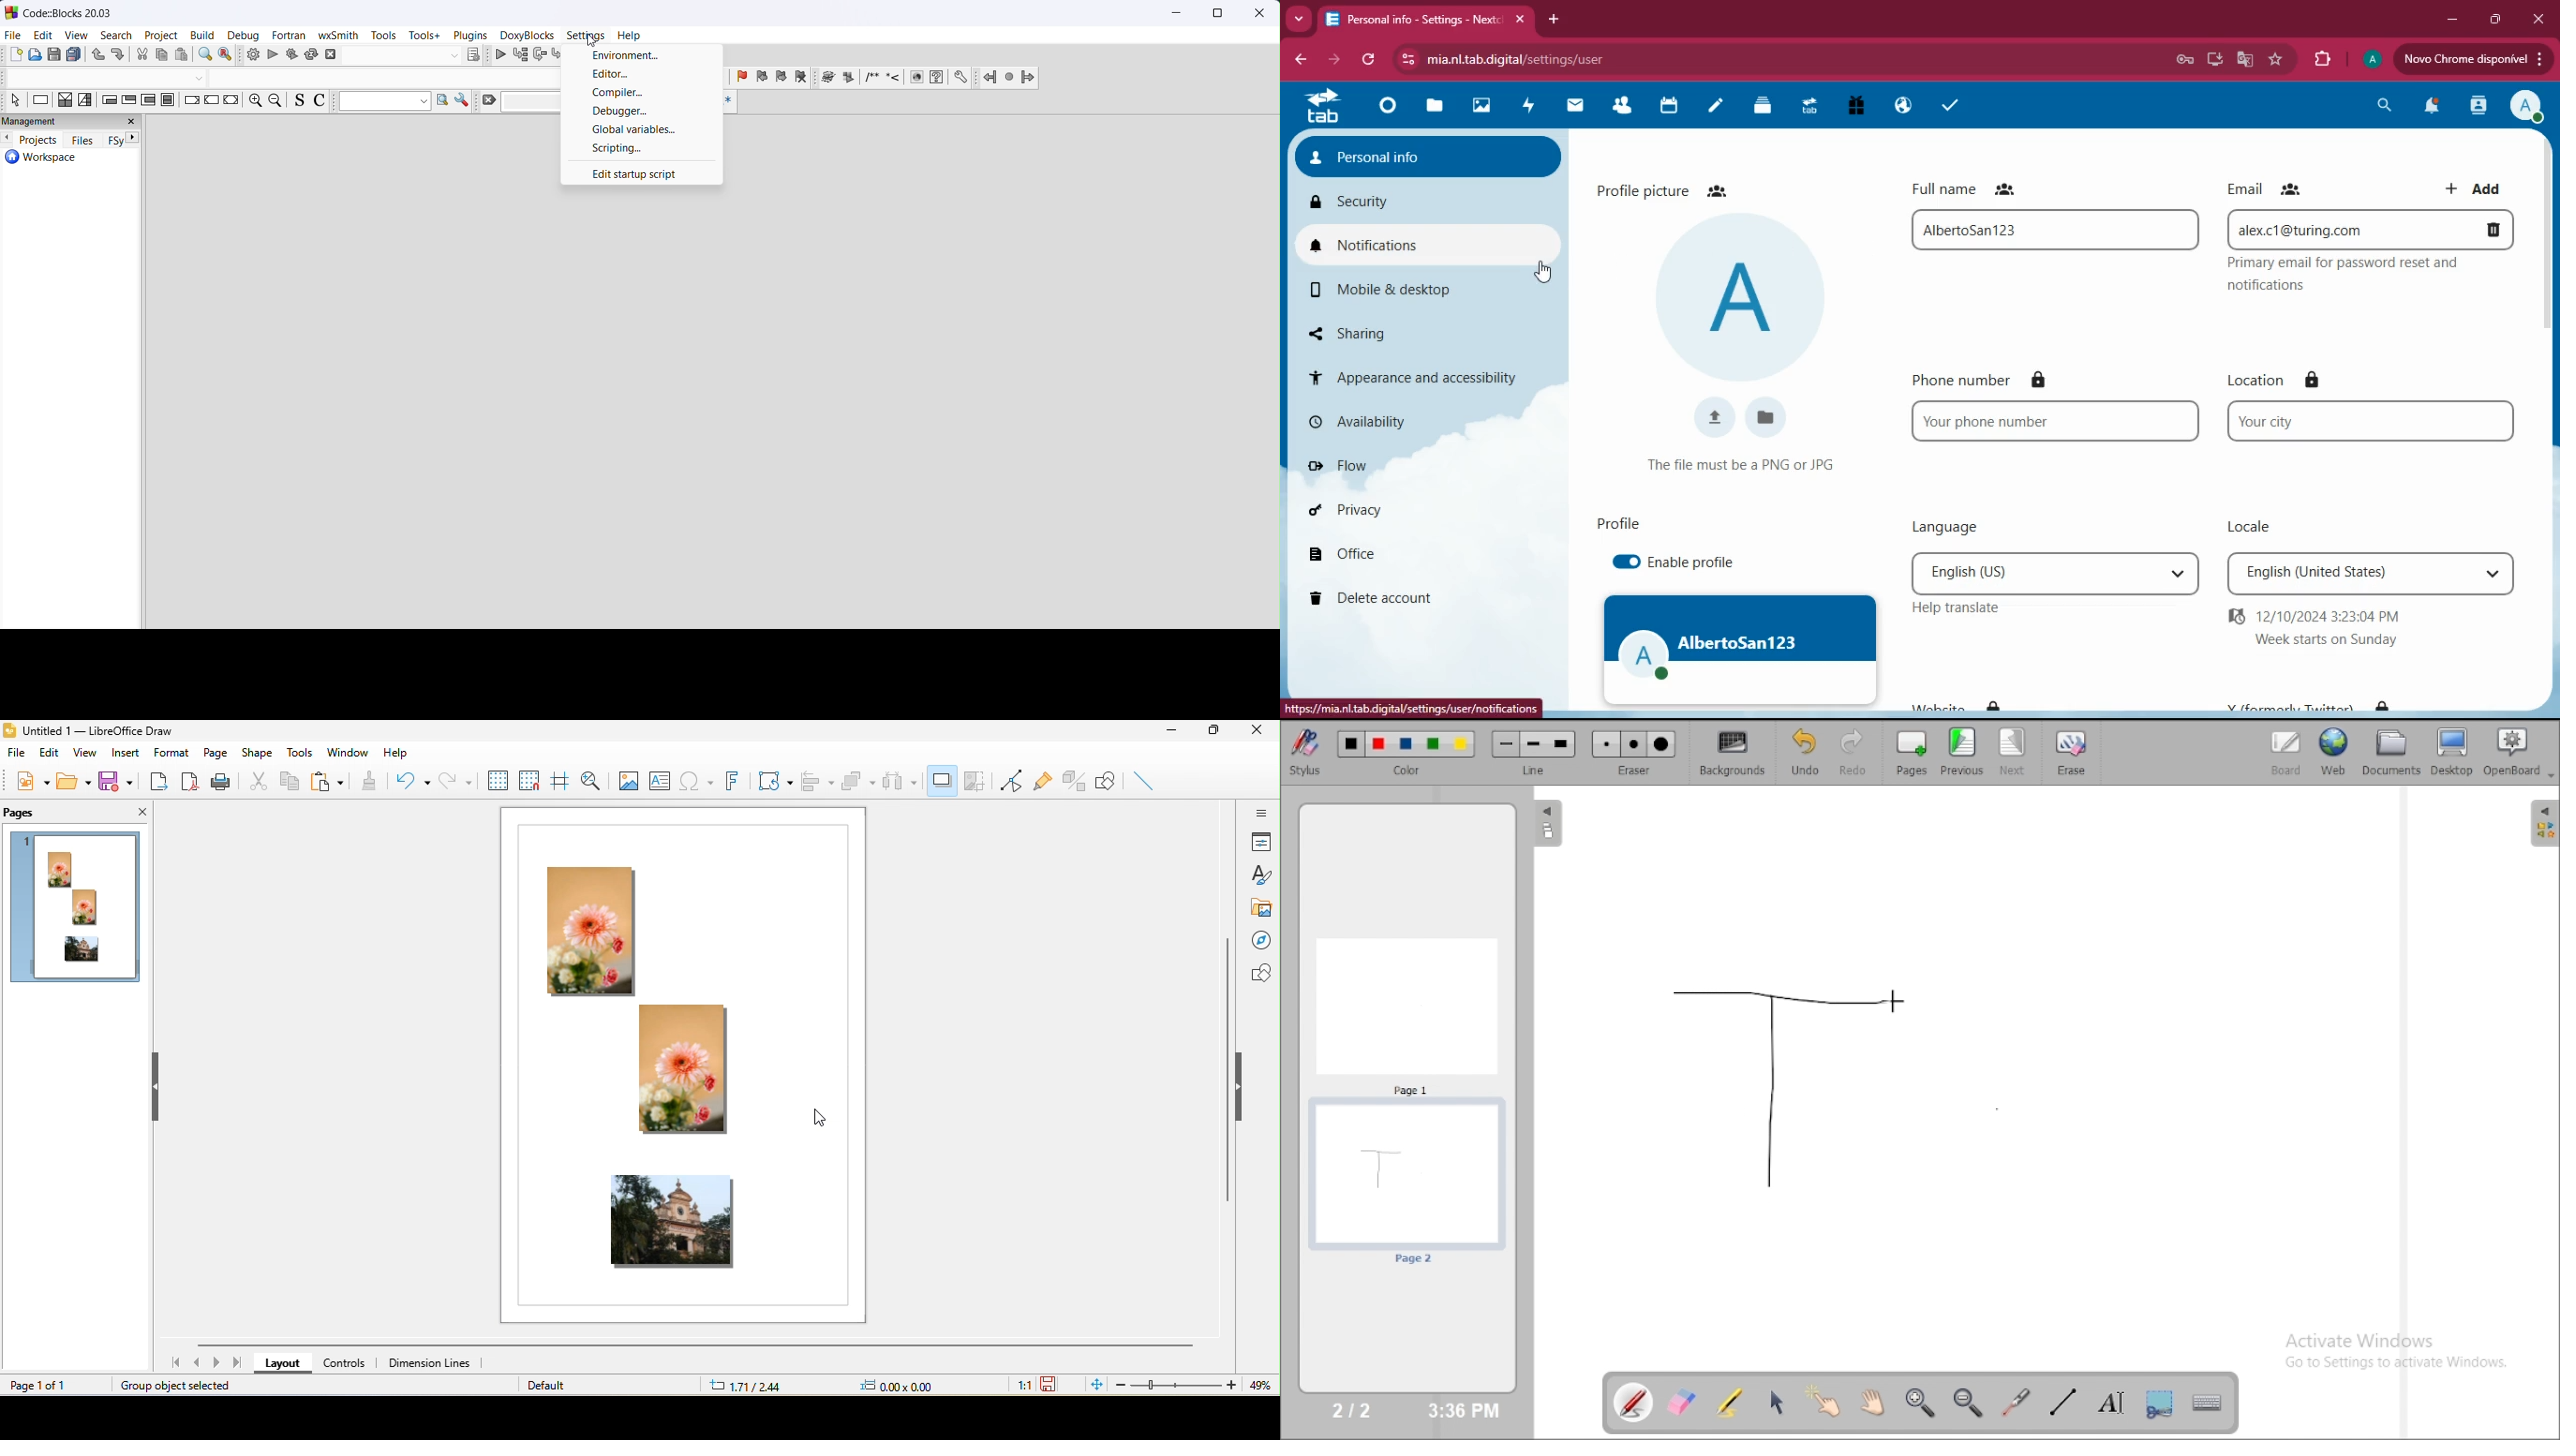 This screenshot has height=1456, width=2576. What do you see at coordinates (941, 783) in the screenshot?
I see `shadow` at bounding box center [941, 783].